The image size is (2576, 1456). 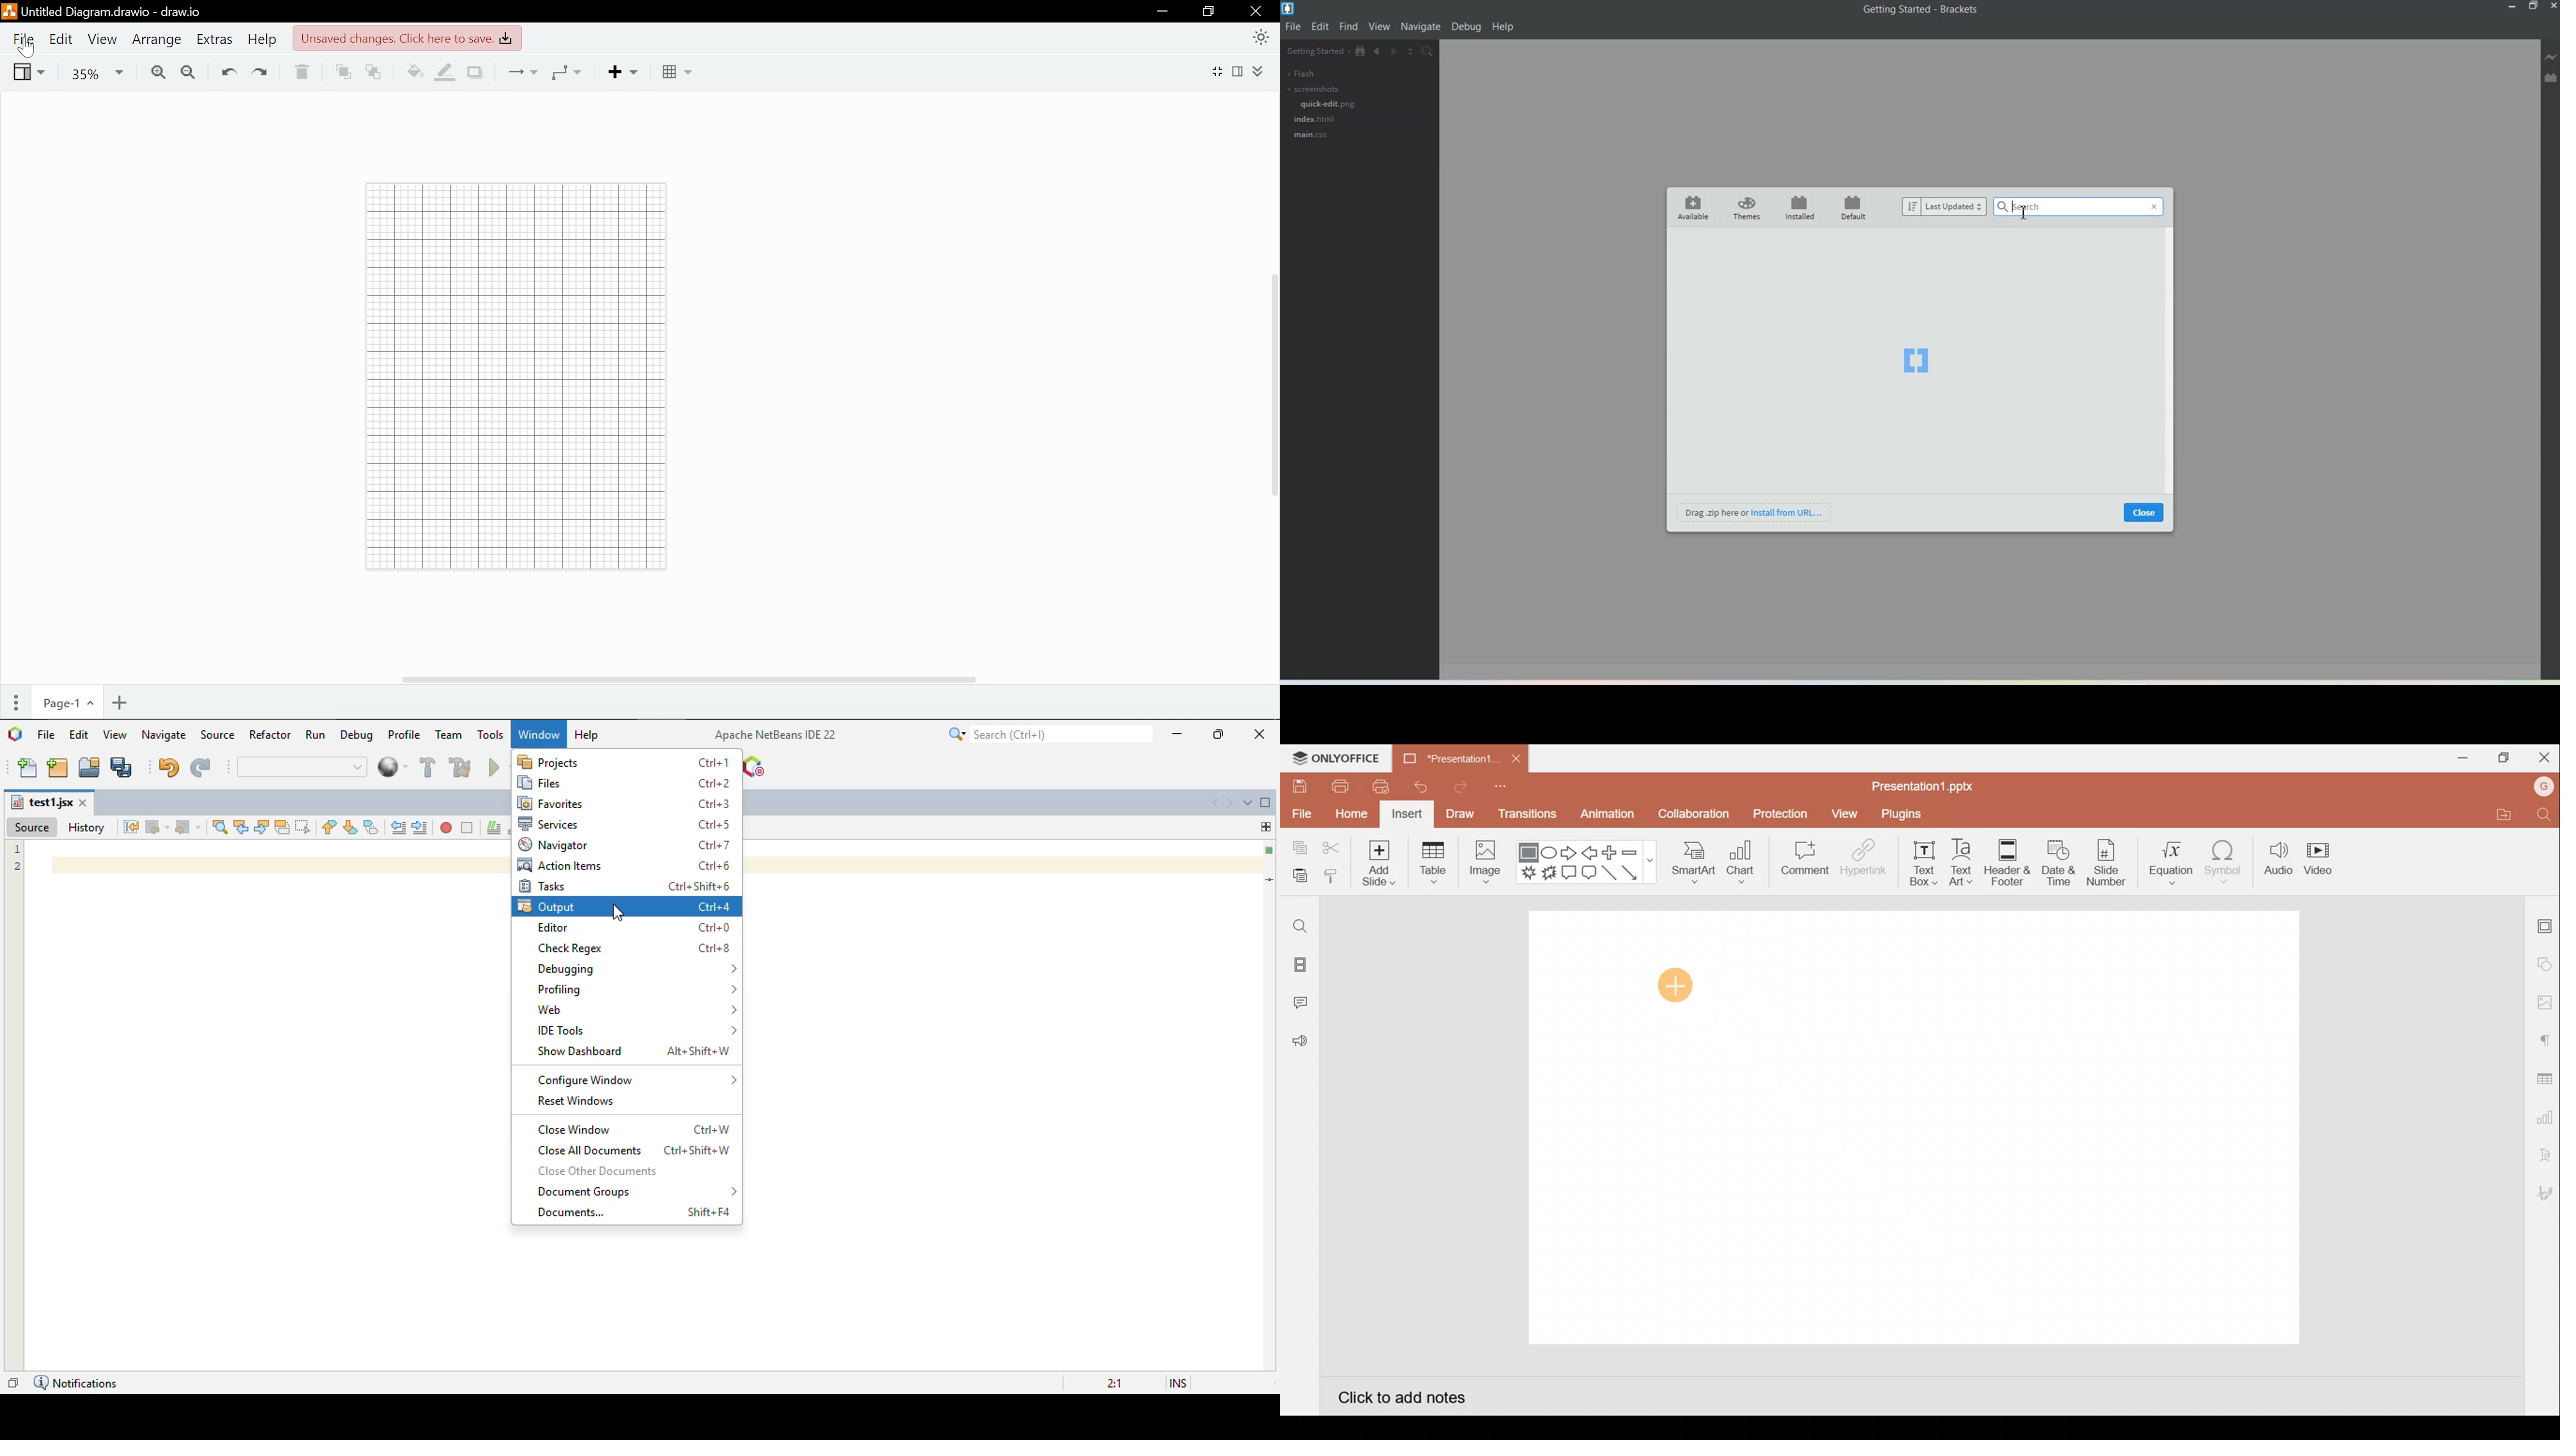 What do you see at coordinates (1310, 135) in the screenshot?
I see `main.css` at bounding box center [1310, 135].